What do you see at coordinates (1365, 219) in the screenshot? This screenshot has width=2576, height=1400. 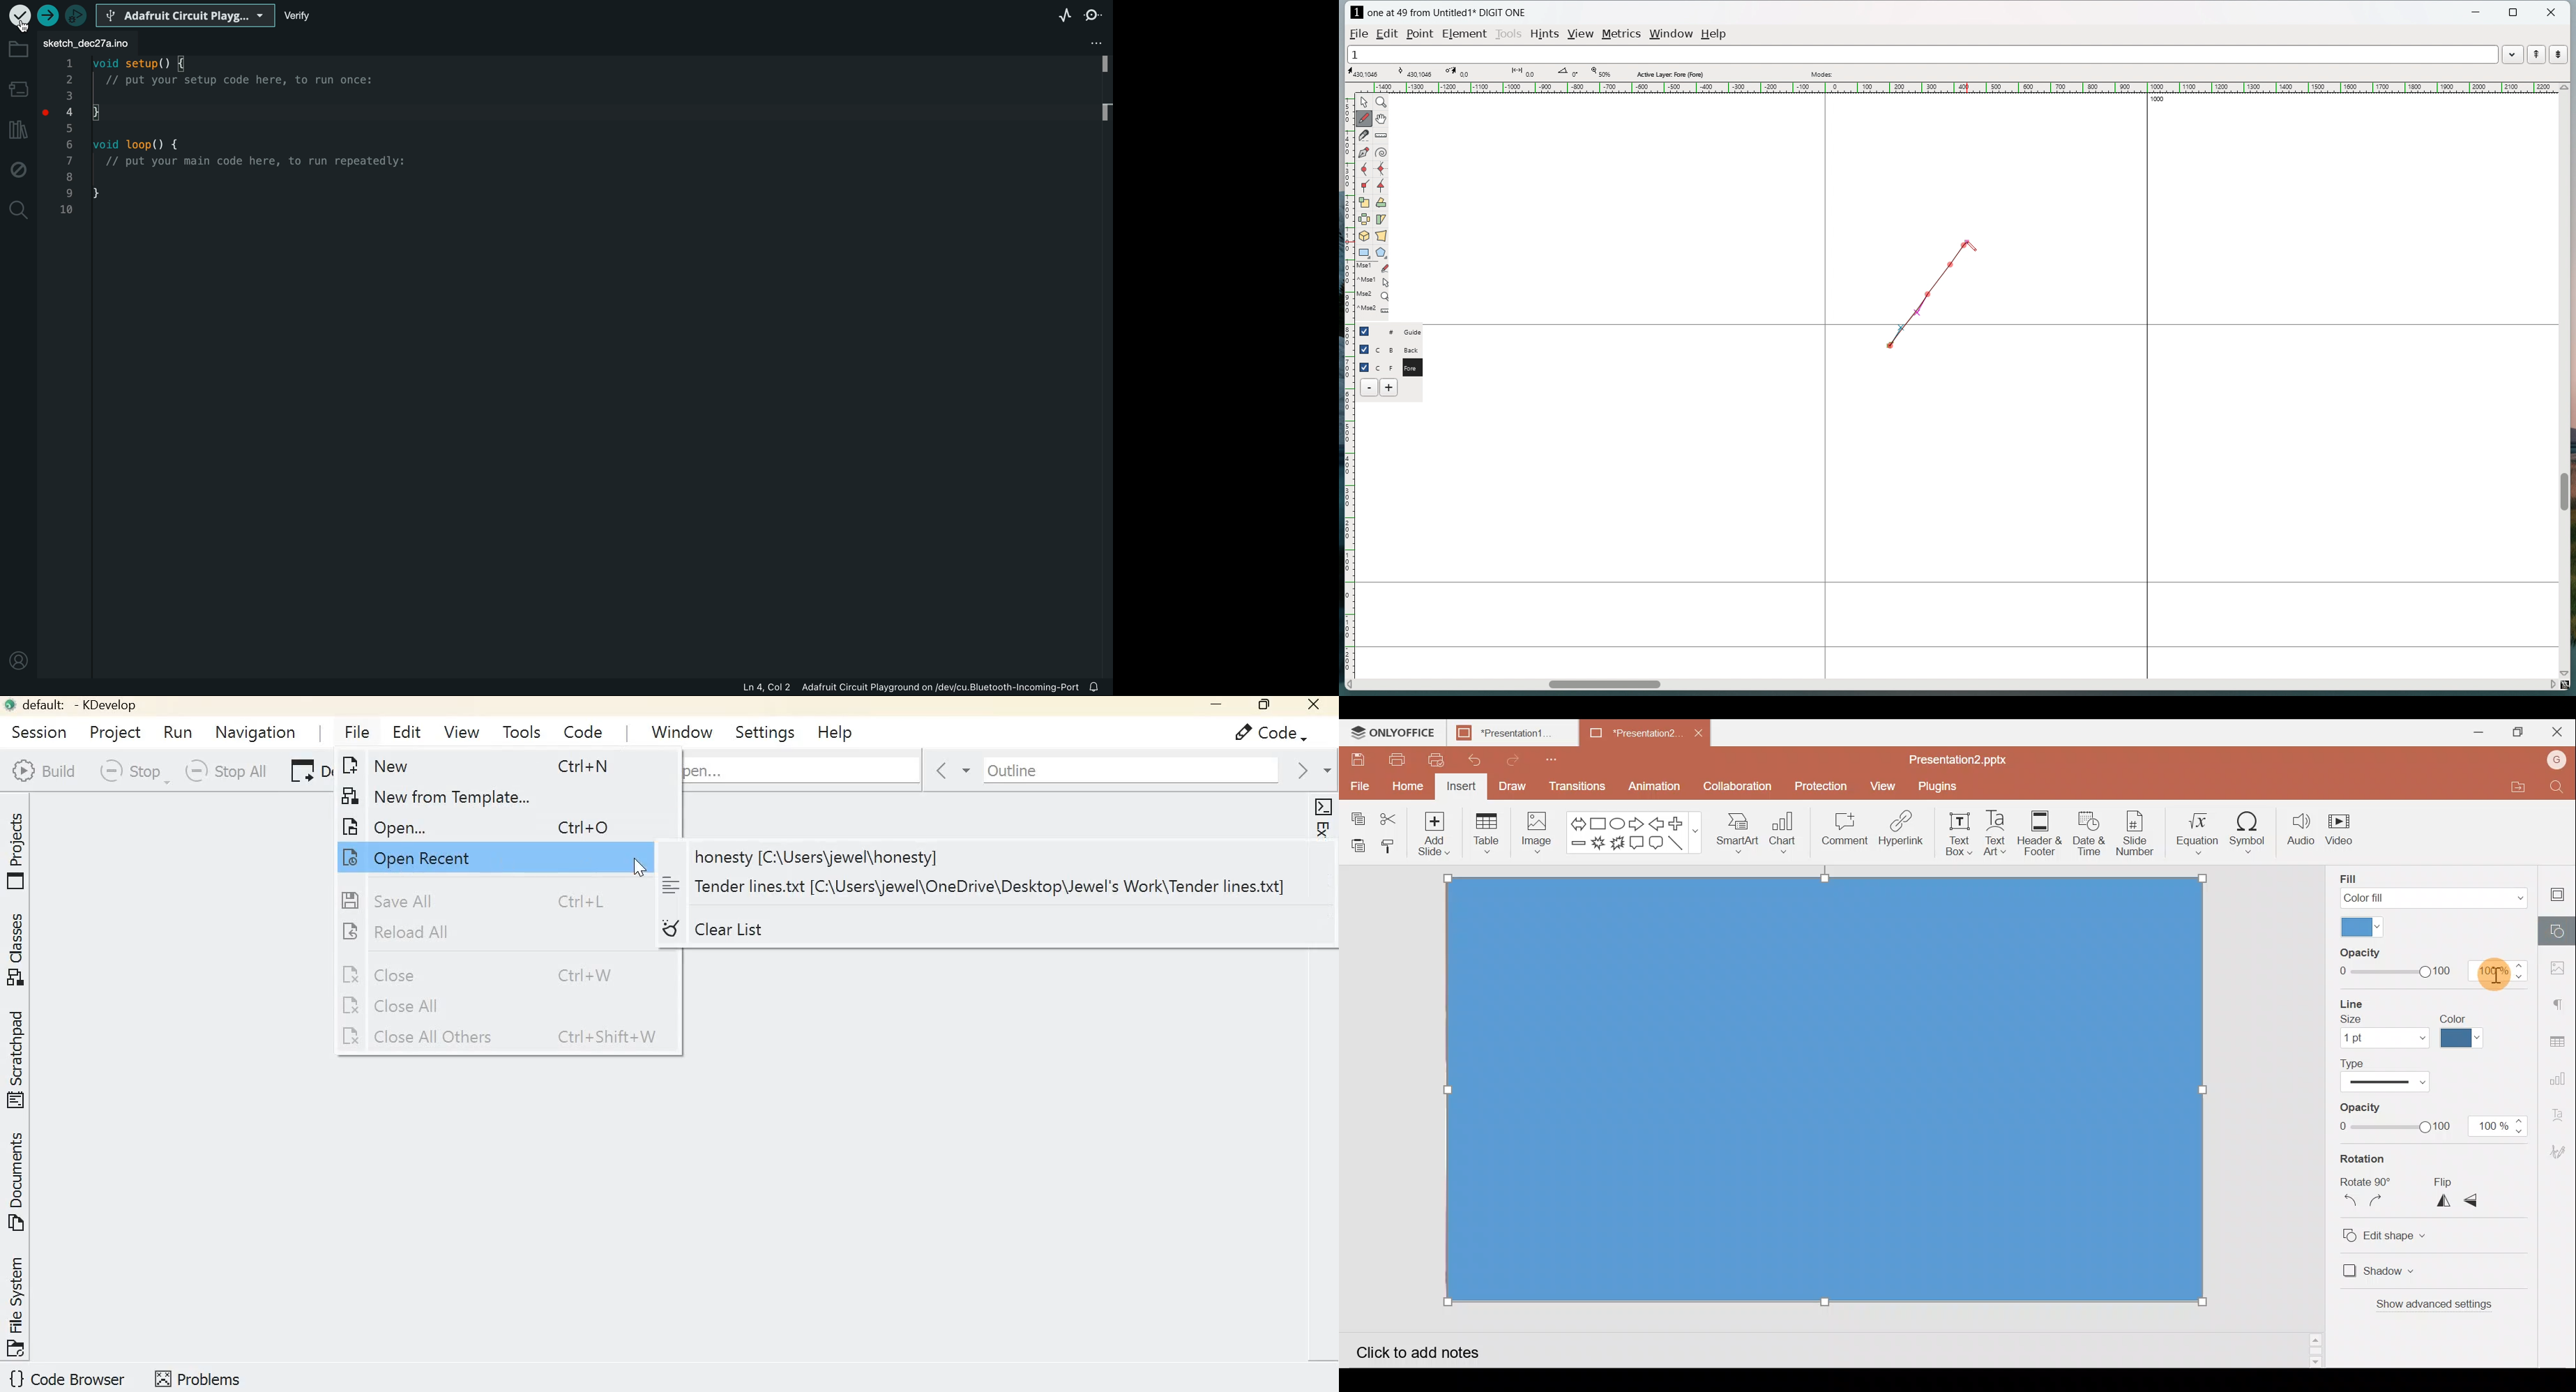 I see `flip the selection` at bounding box center [1365, 219].